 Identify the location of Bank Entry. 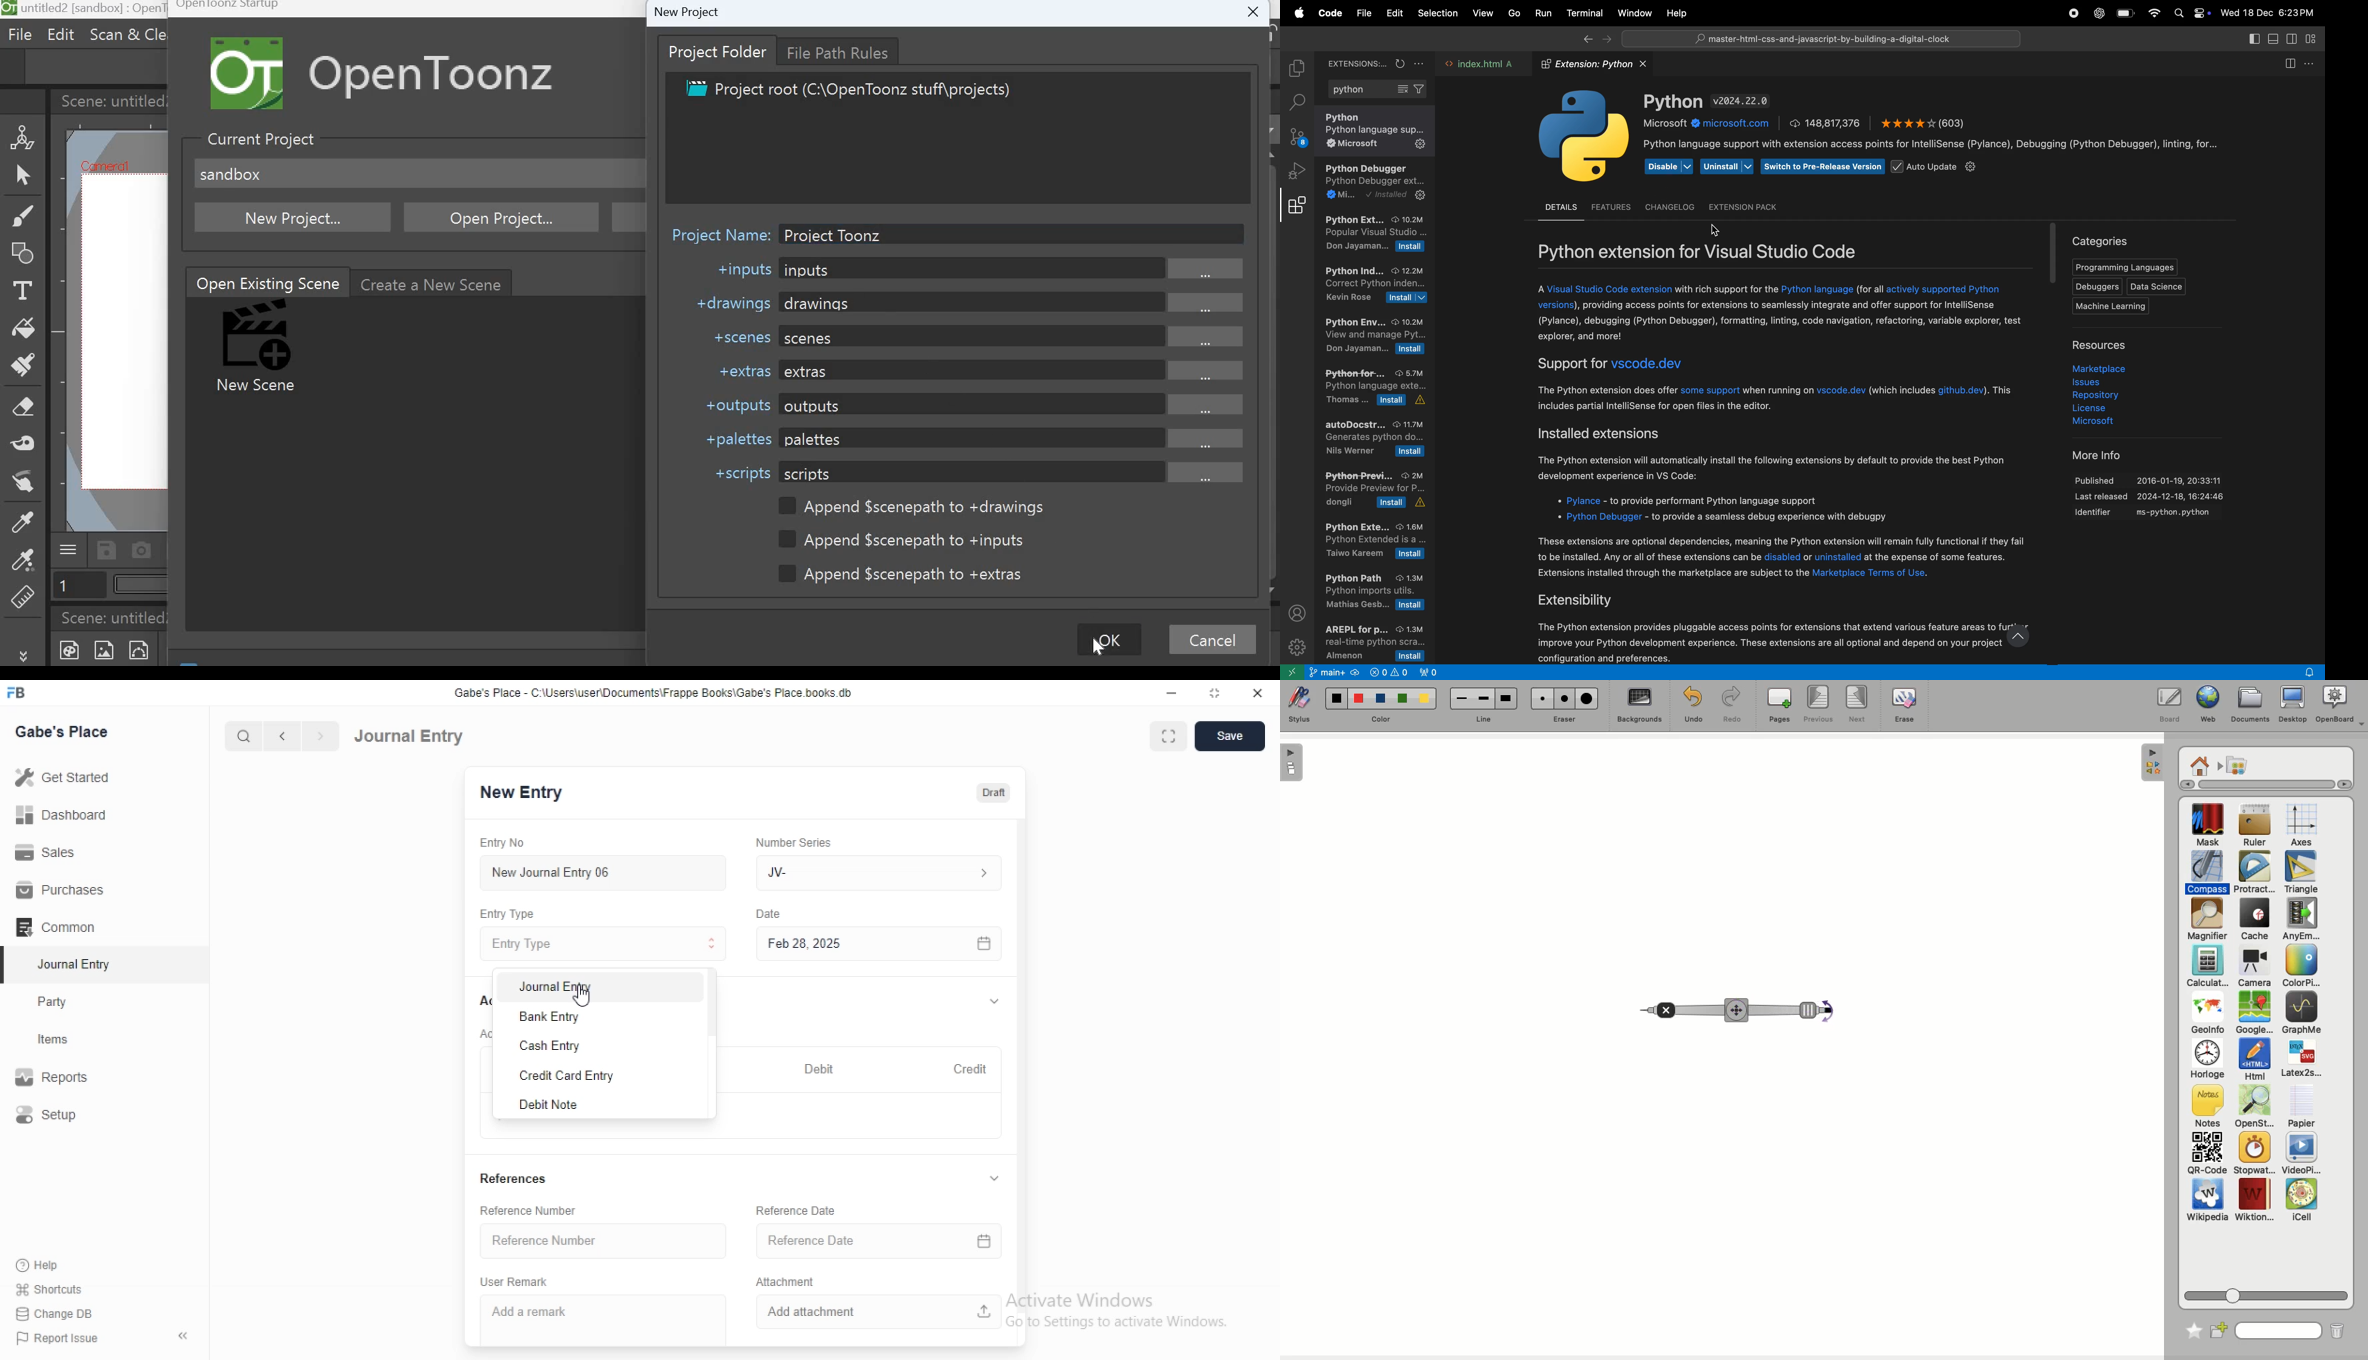
(607, 1018).